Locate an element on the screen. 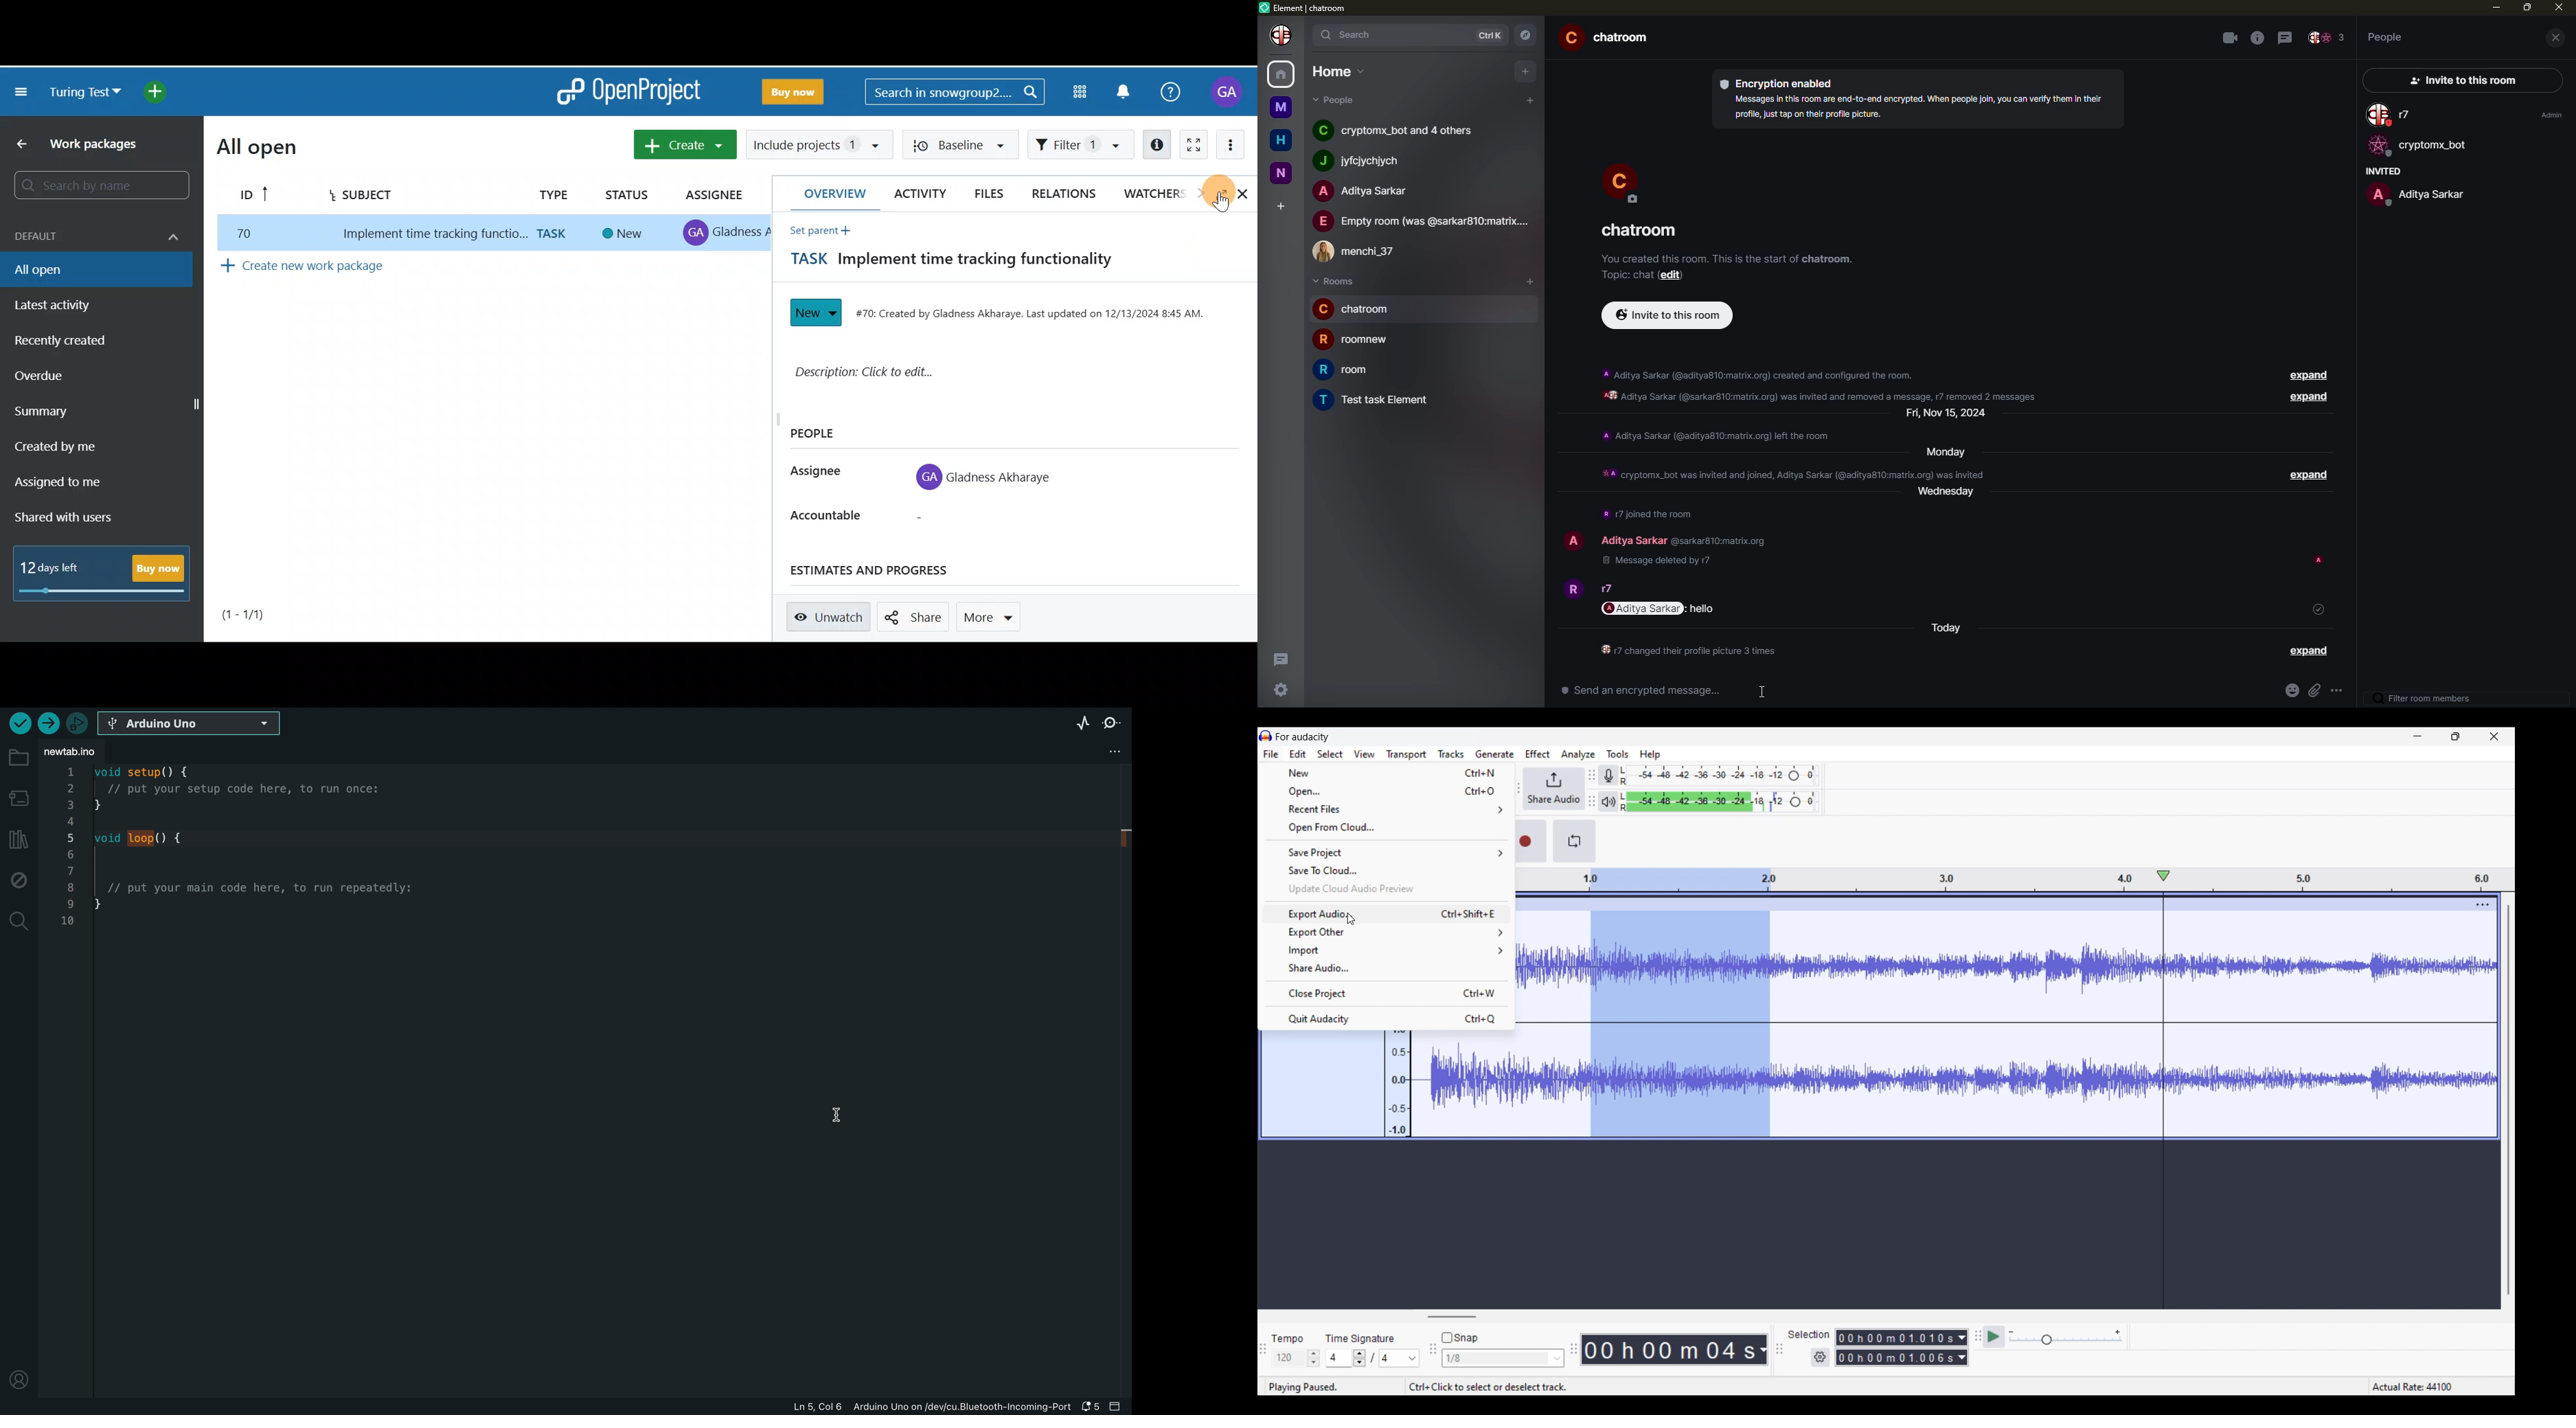  Play at speed once/Play at speed is located at coordinates (1994, 1337).